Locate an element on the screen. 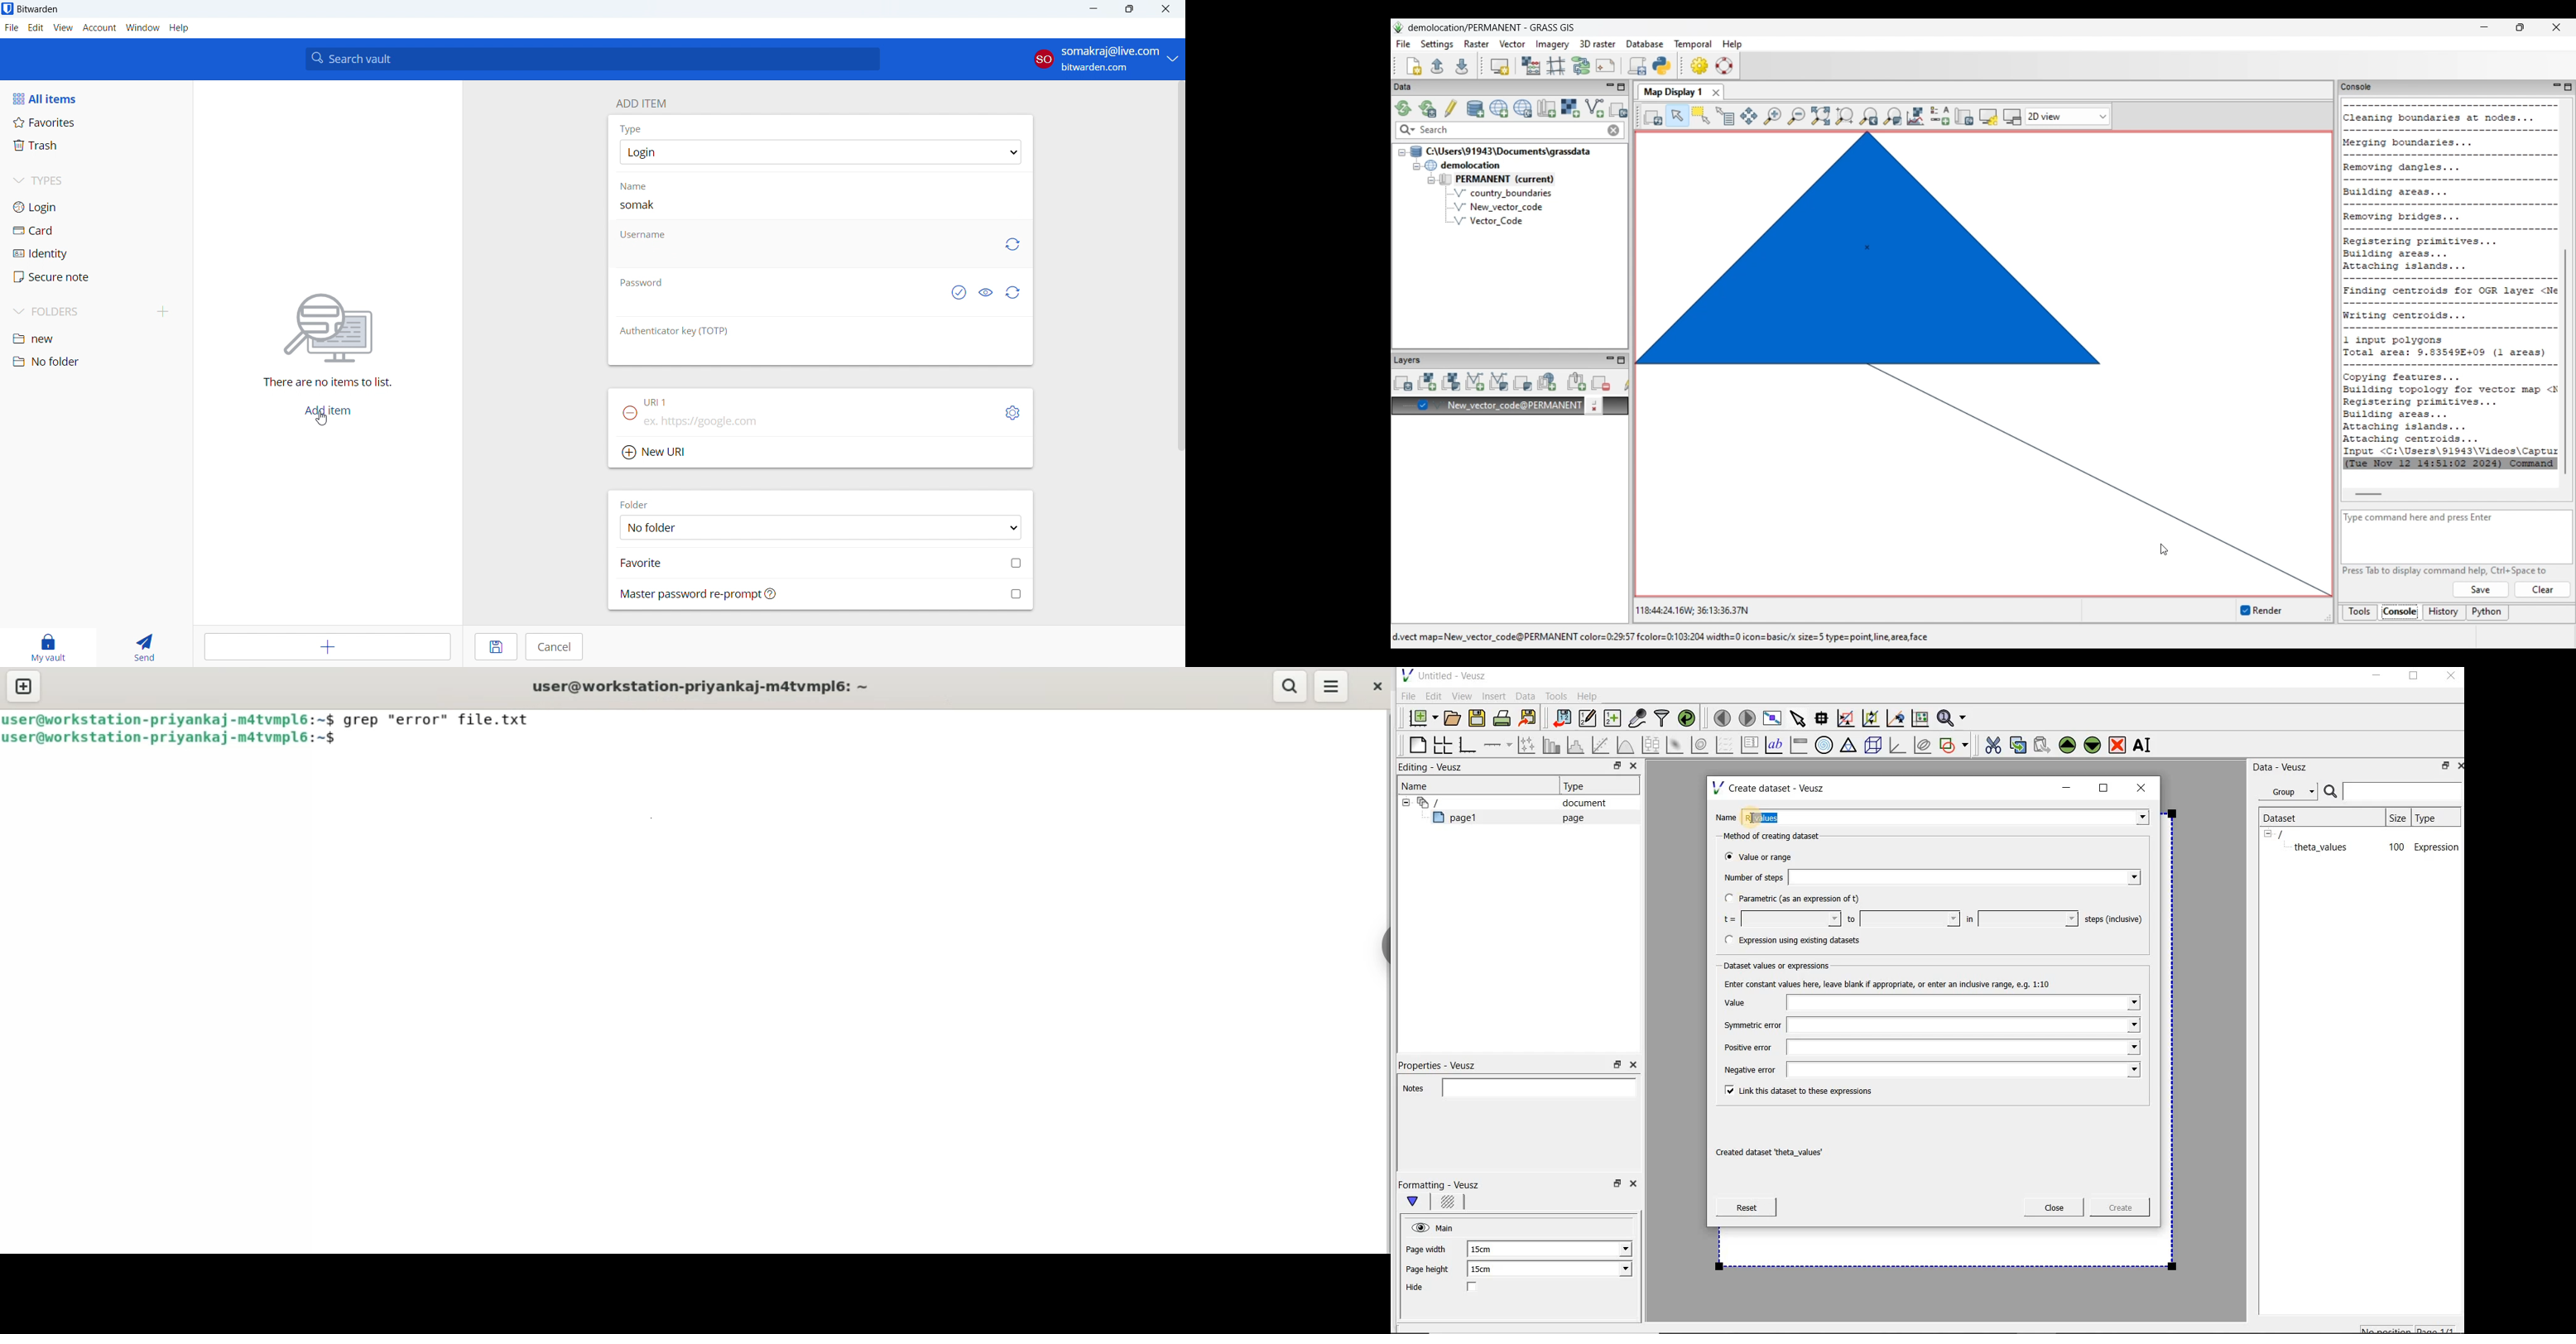 The width and height of the screenshot is (2576, 1344). create new datasets using ranges, parametrically or as functions of existing datasets is located at coordinates (1613, 719).